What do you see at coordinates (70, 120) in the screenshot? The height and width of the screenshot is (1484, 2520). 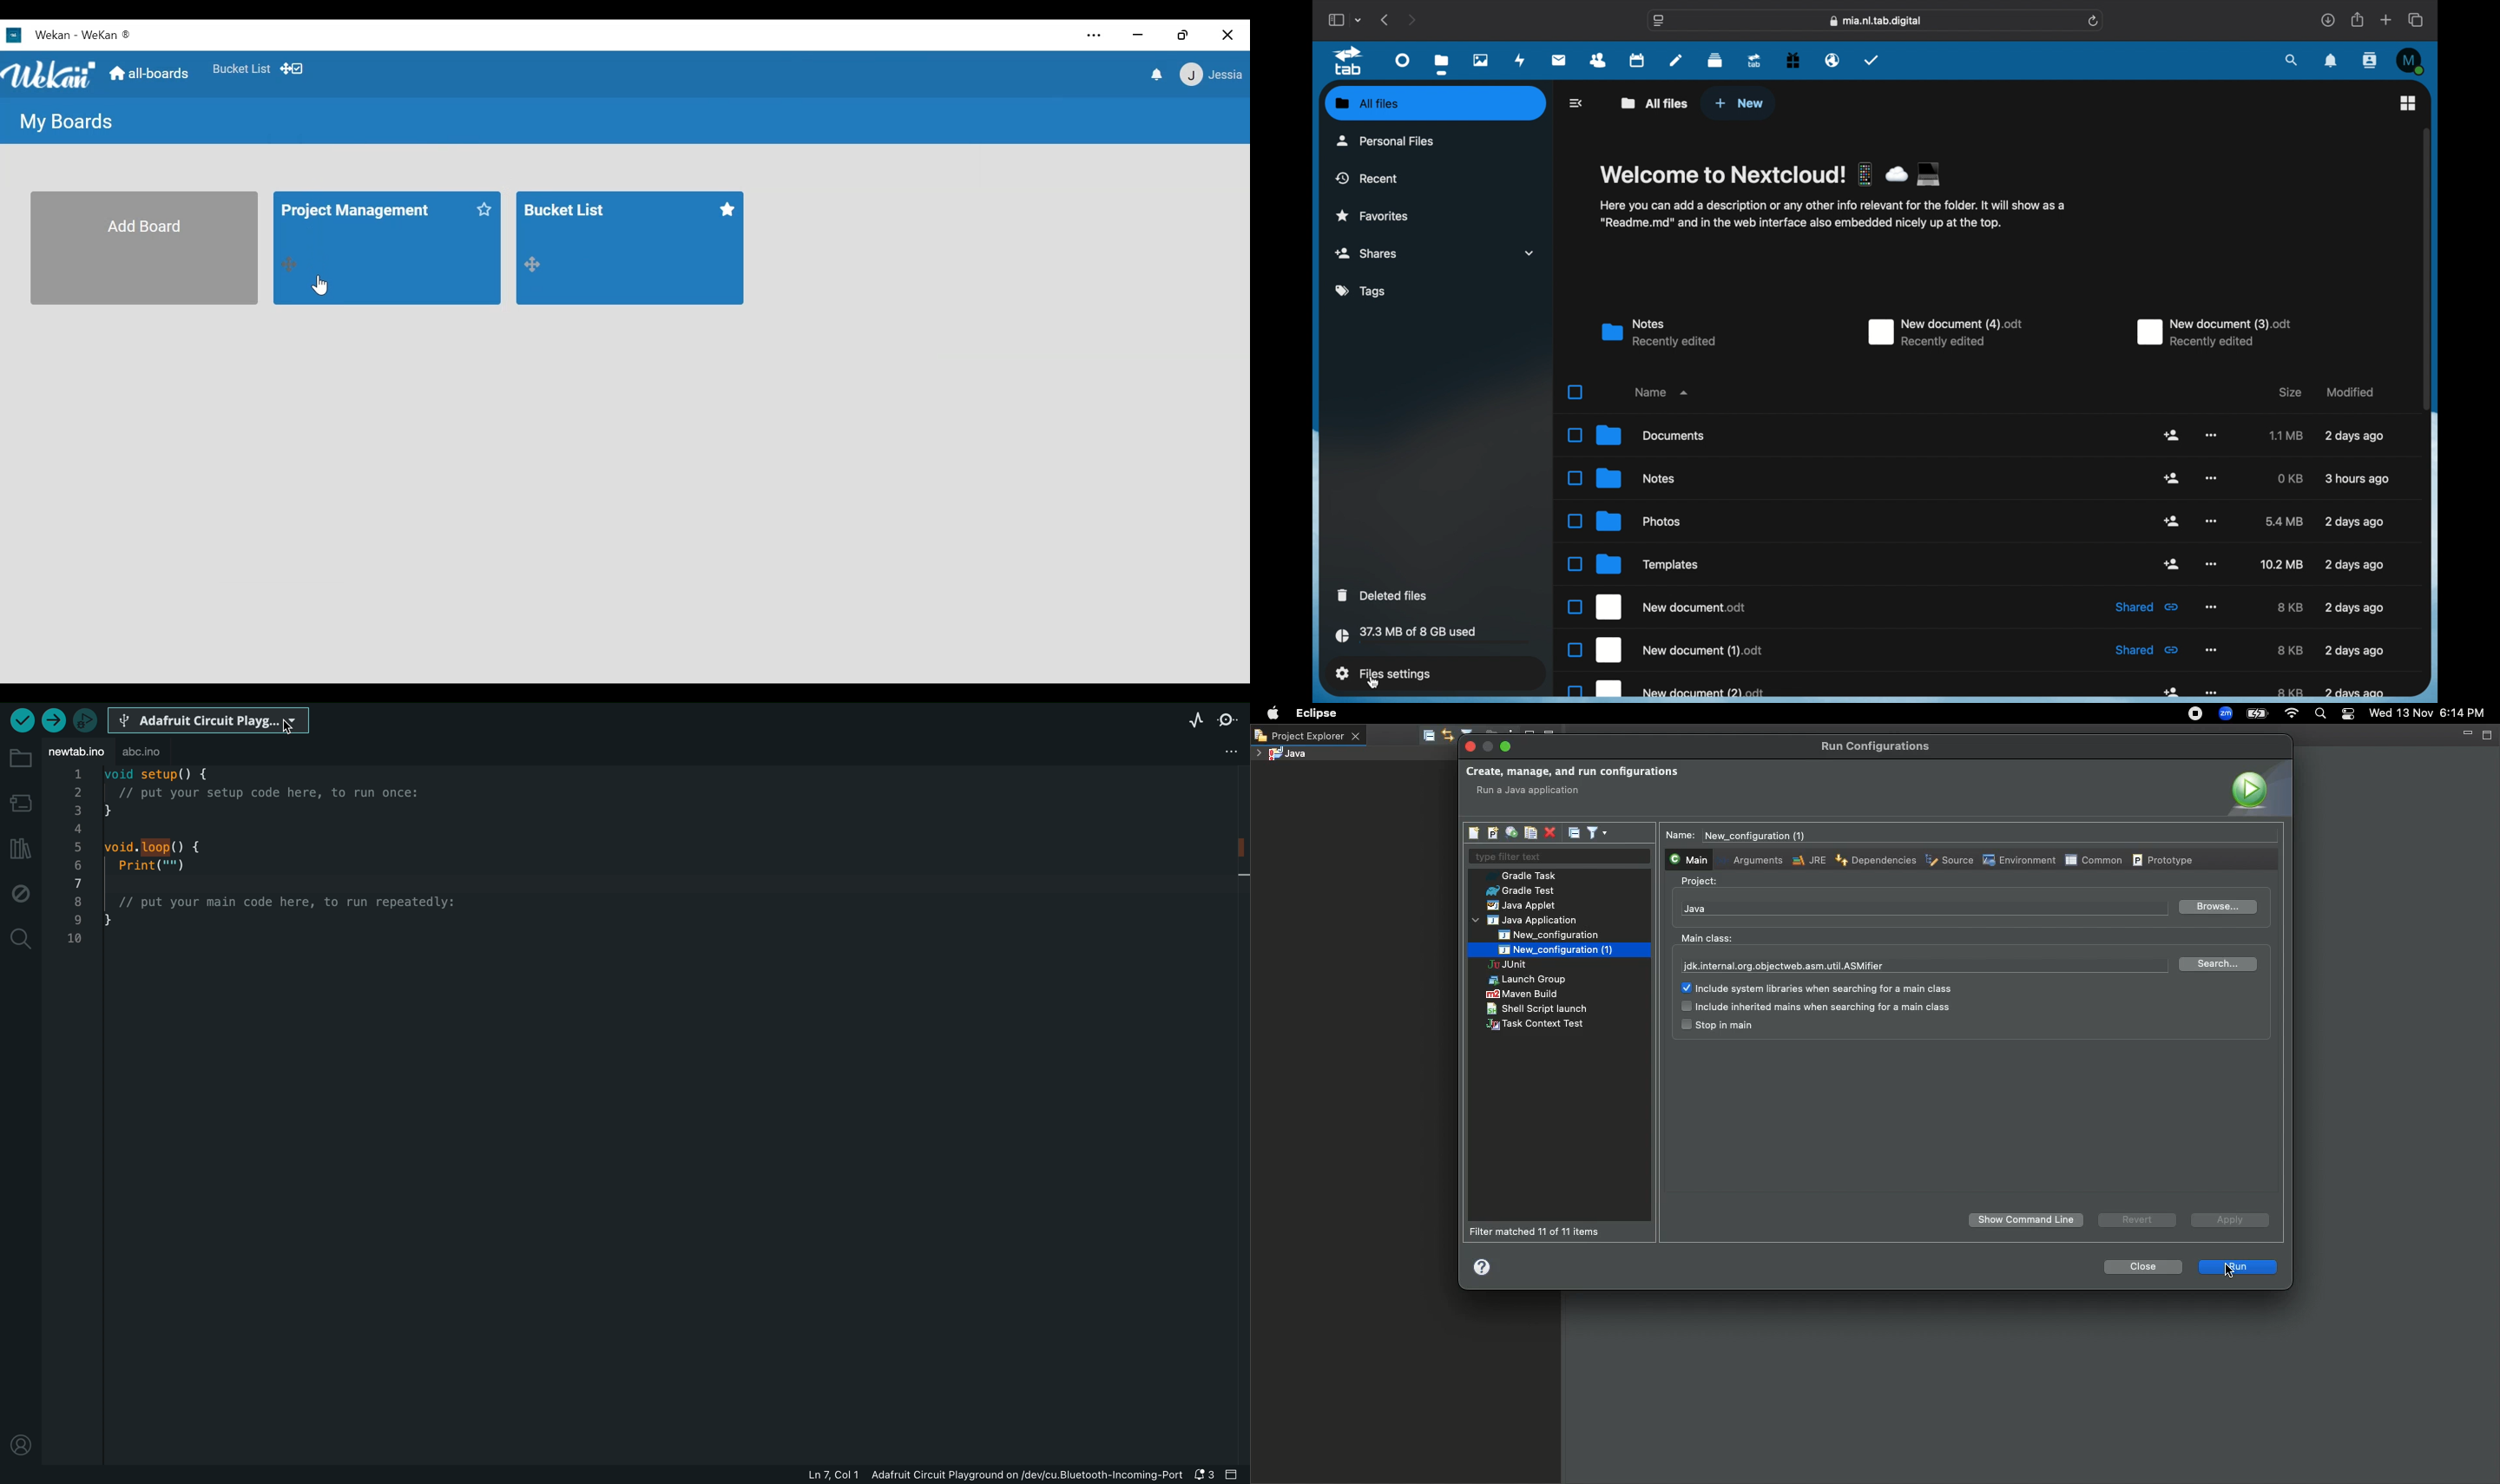 I see `My Boards` at bounding box center [70, 120].